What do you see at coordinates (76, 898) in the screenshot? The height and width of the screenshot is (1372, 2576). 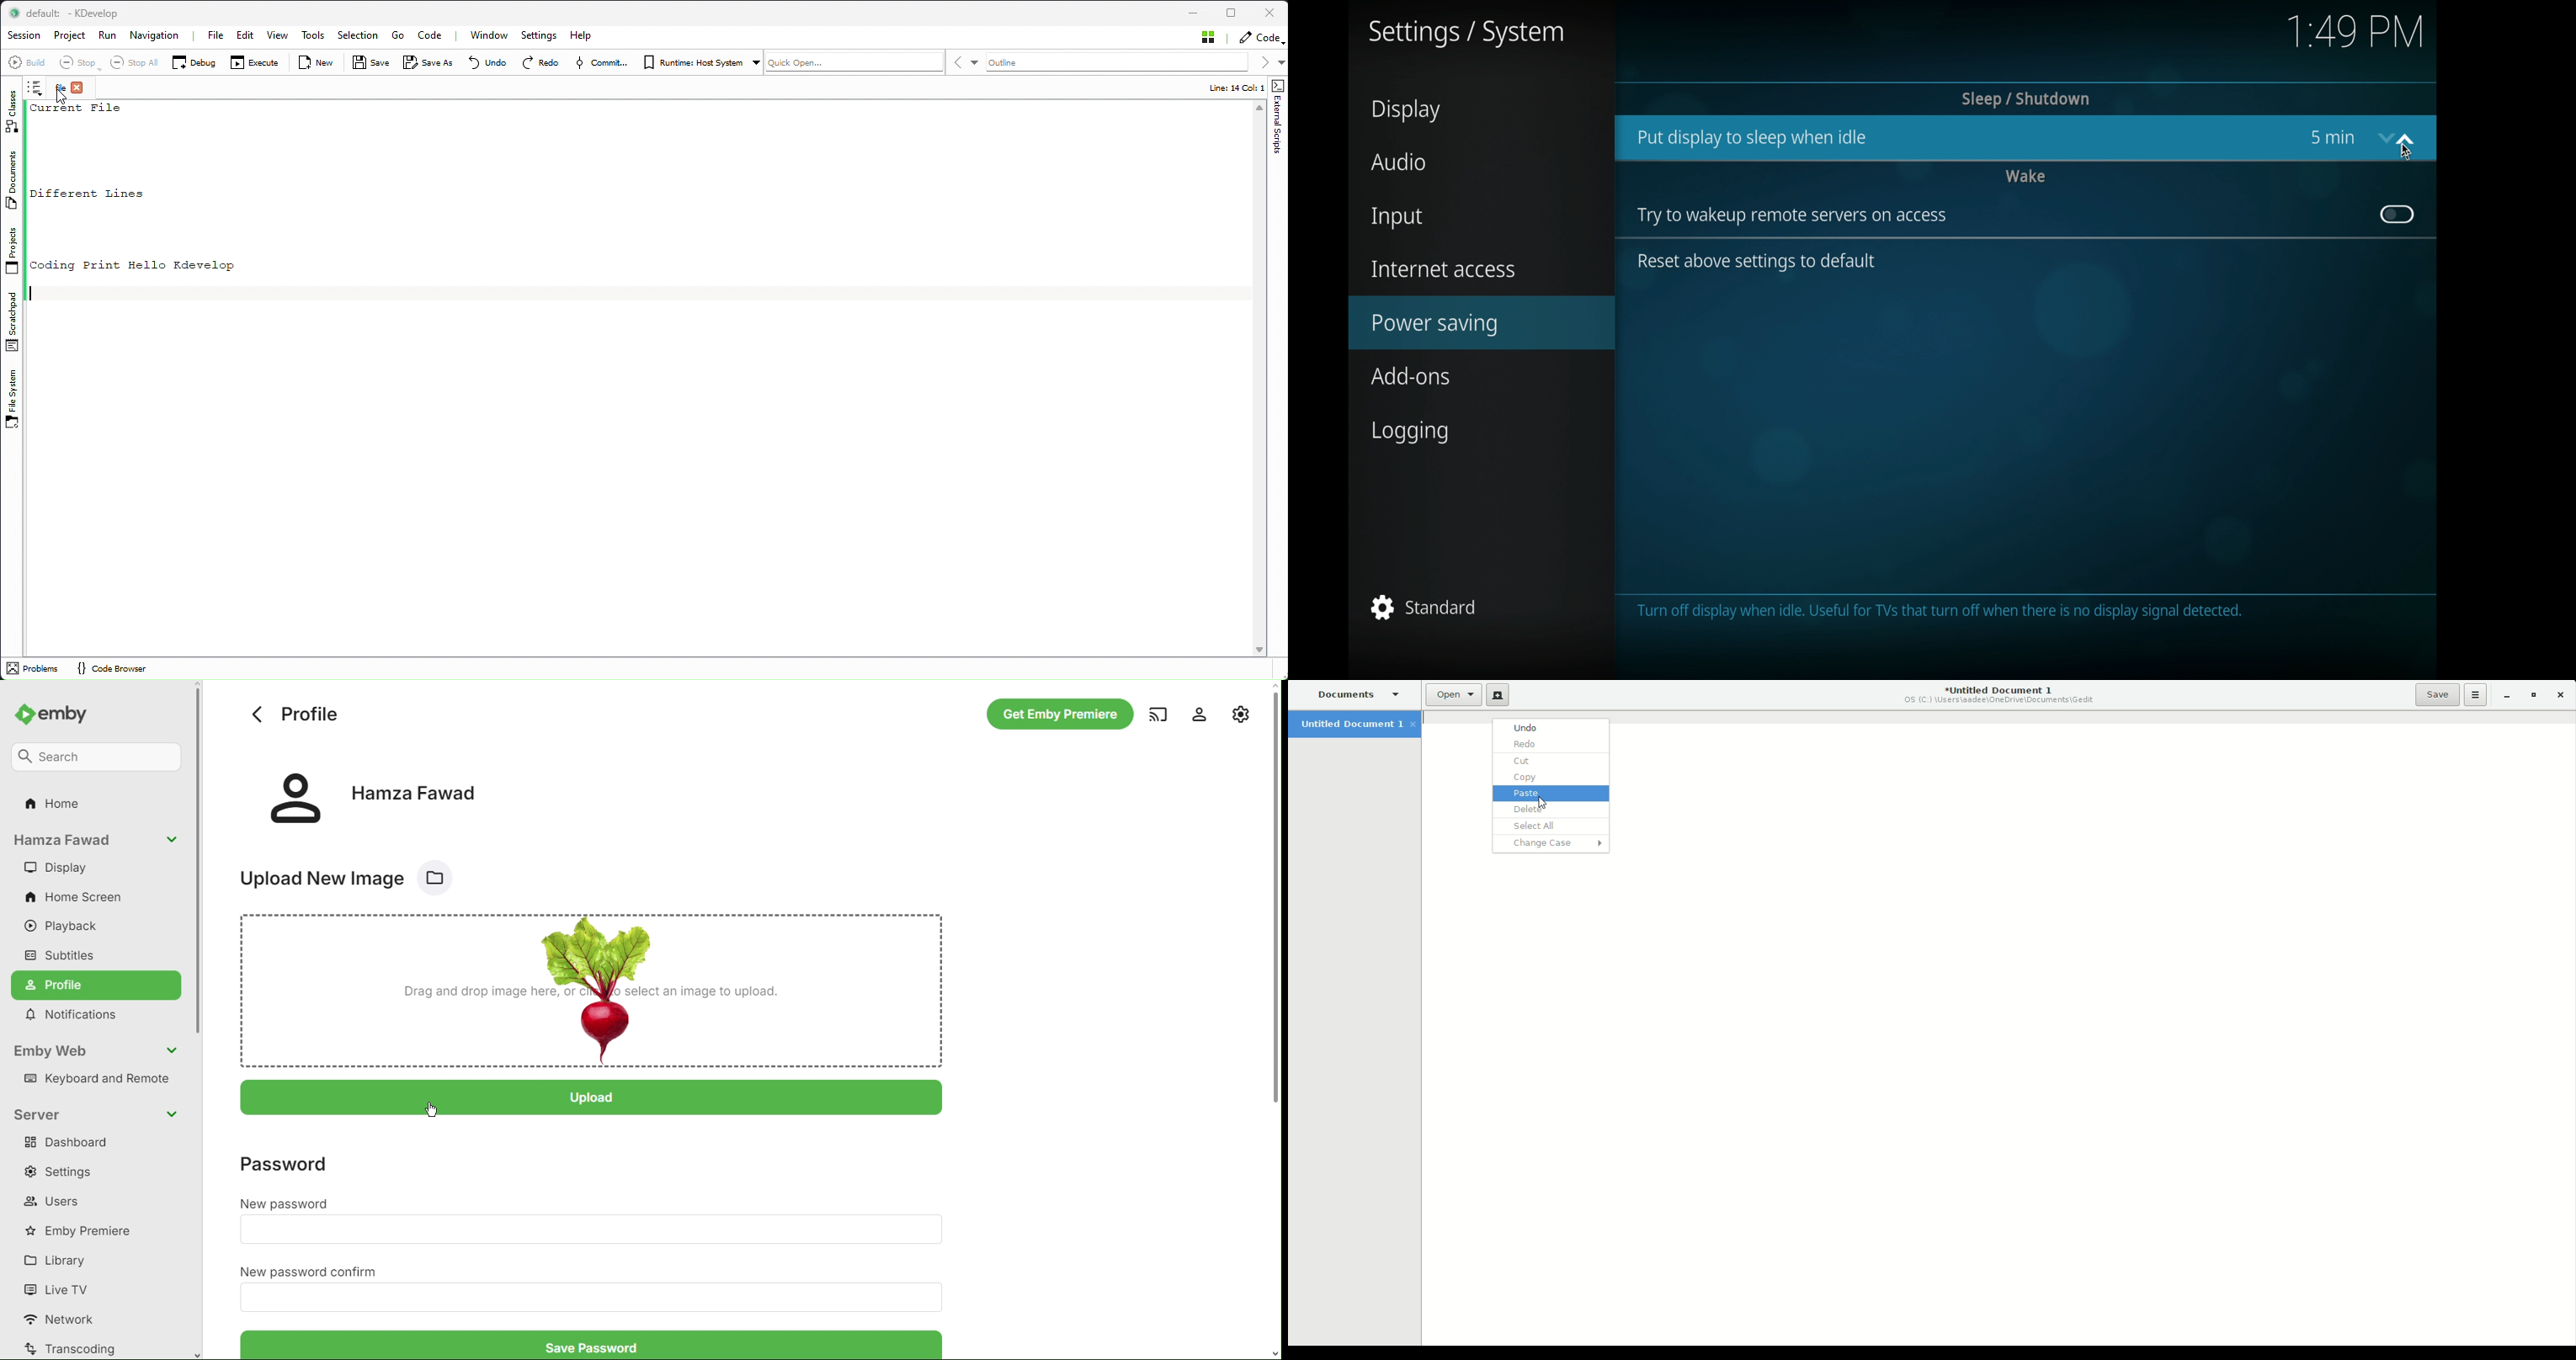 I see `Home Screen` at bounding box center [76, 898].